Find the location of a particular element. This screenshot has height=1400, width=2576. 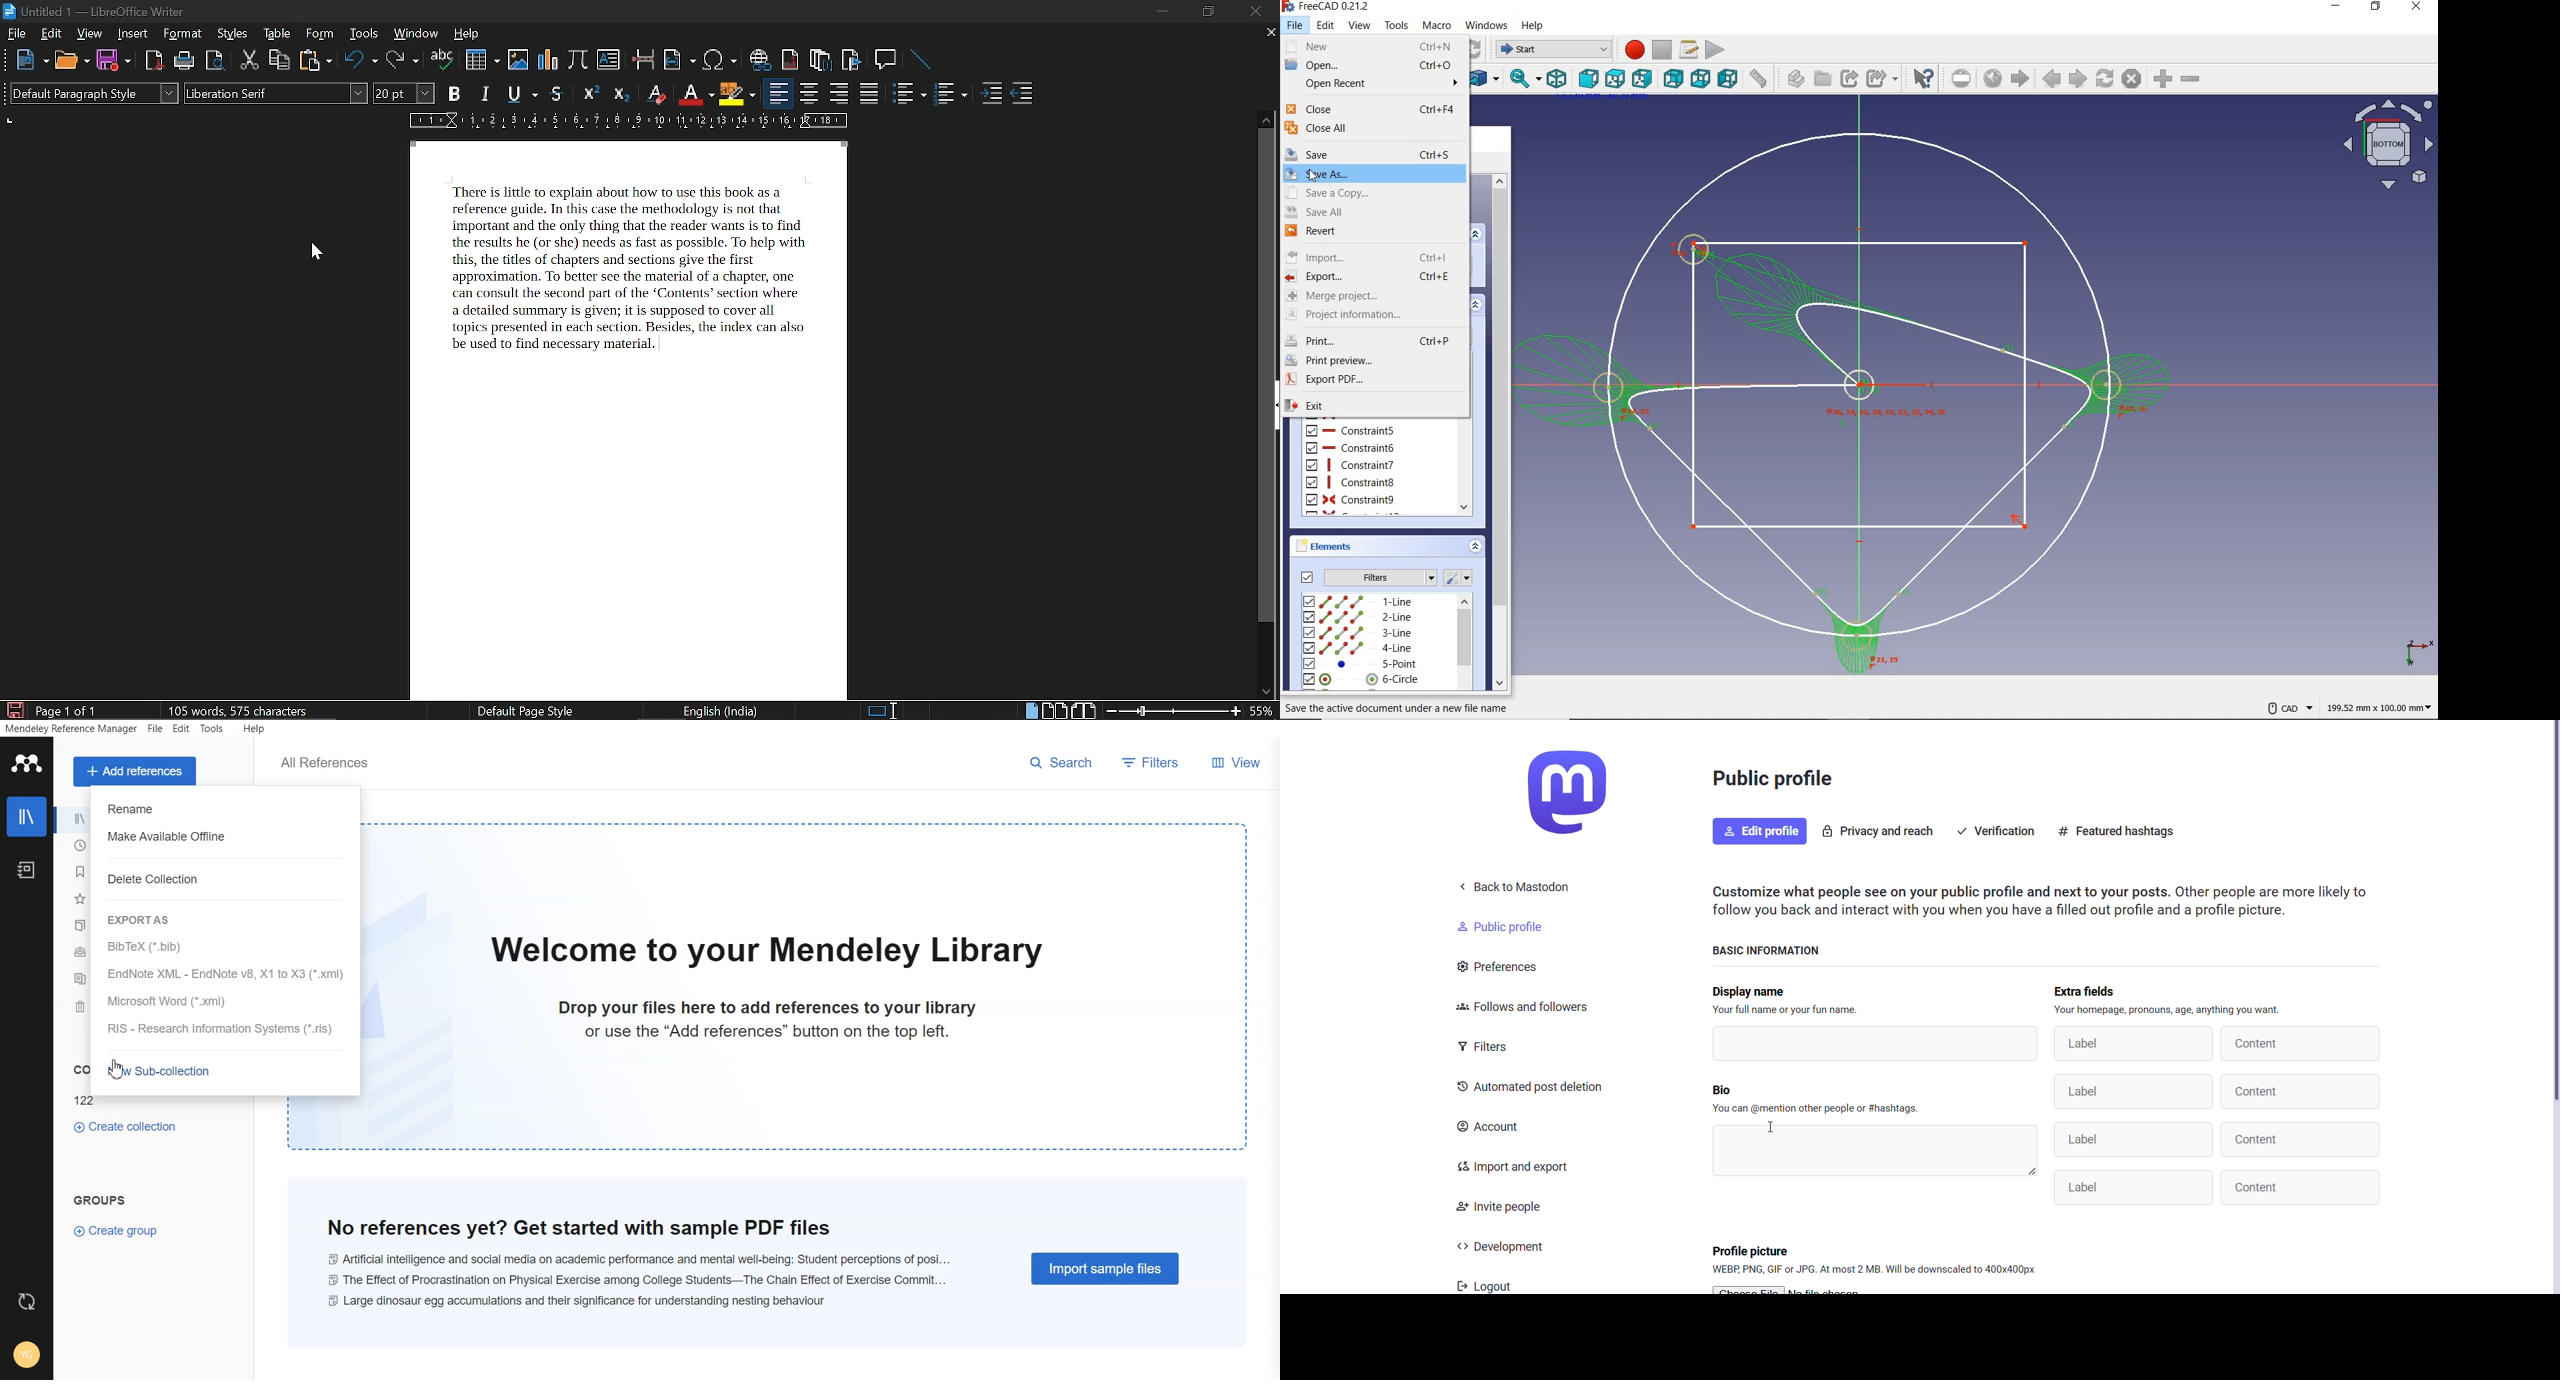

RIS is located at coordinates (219, 1028).